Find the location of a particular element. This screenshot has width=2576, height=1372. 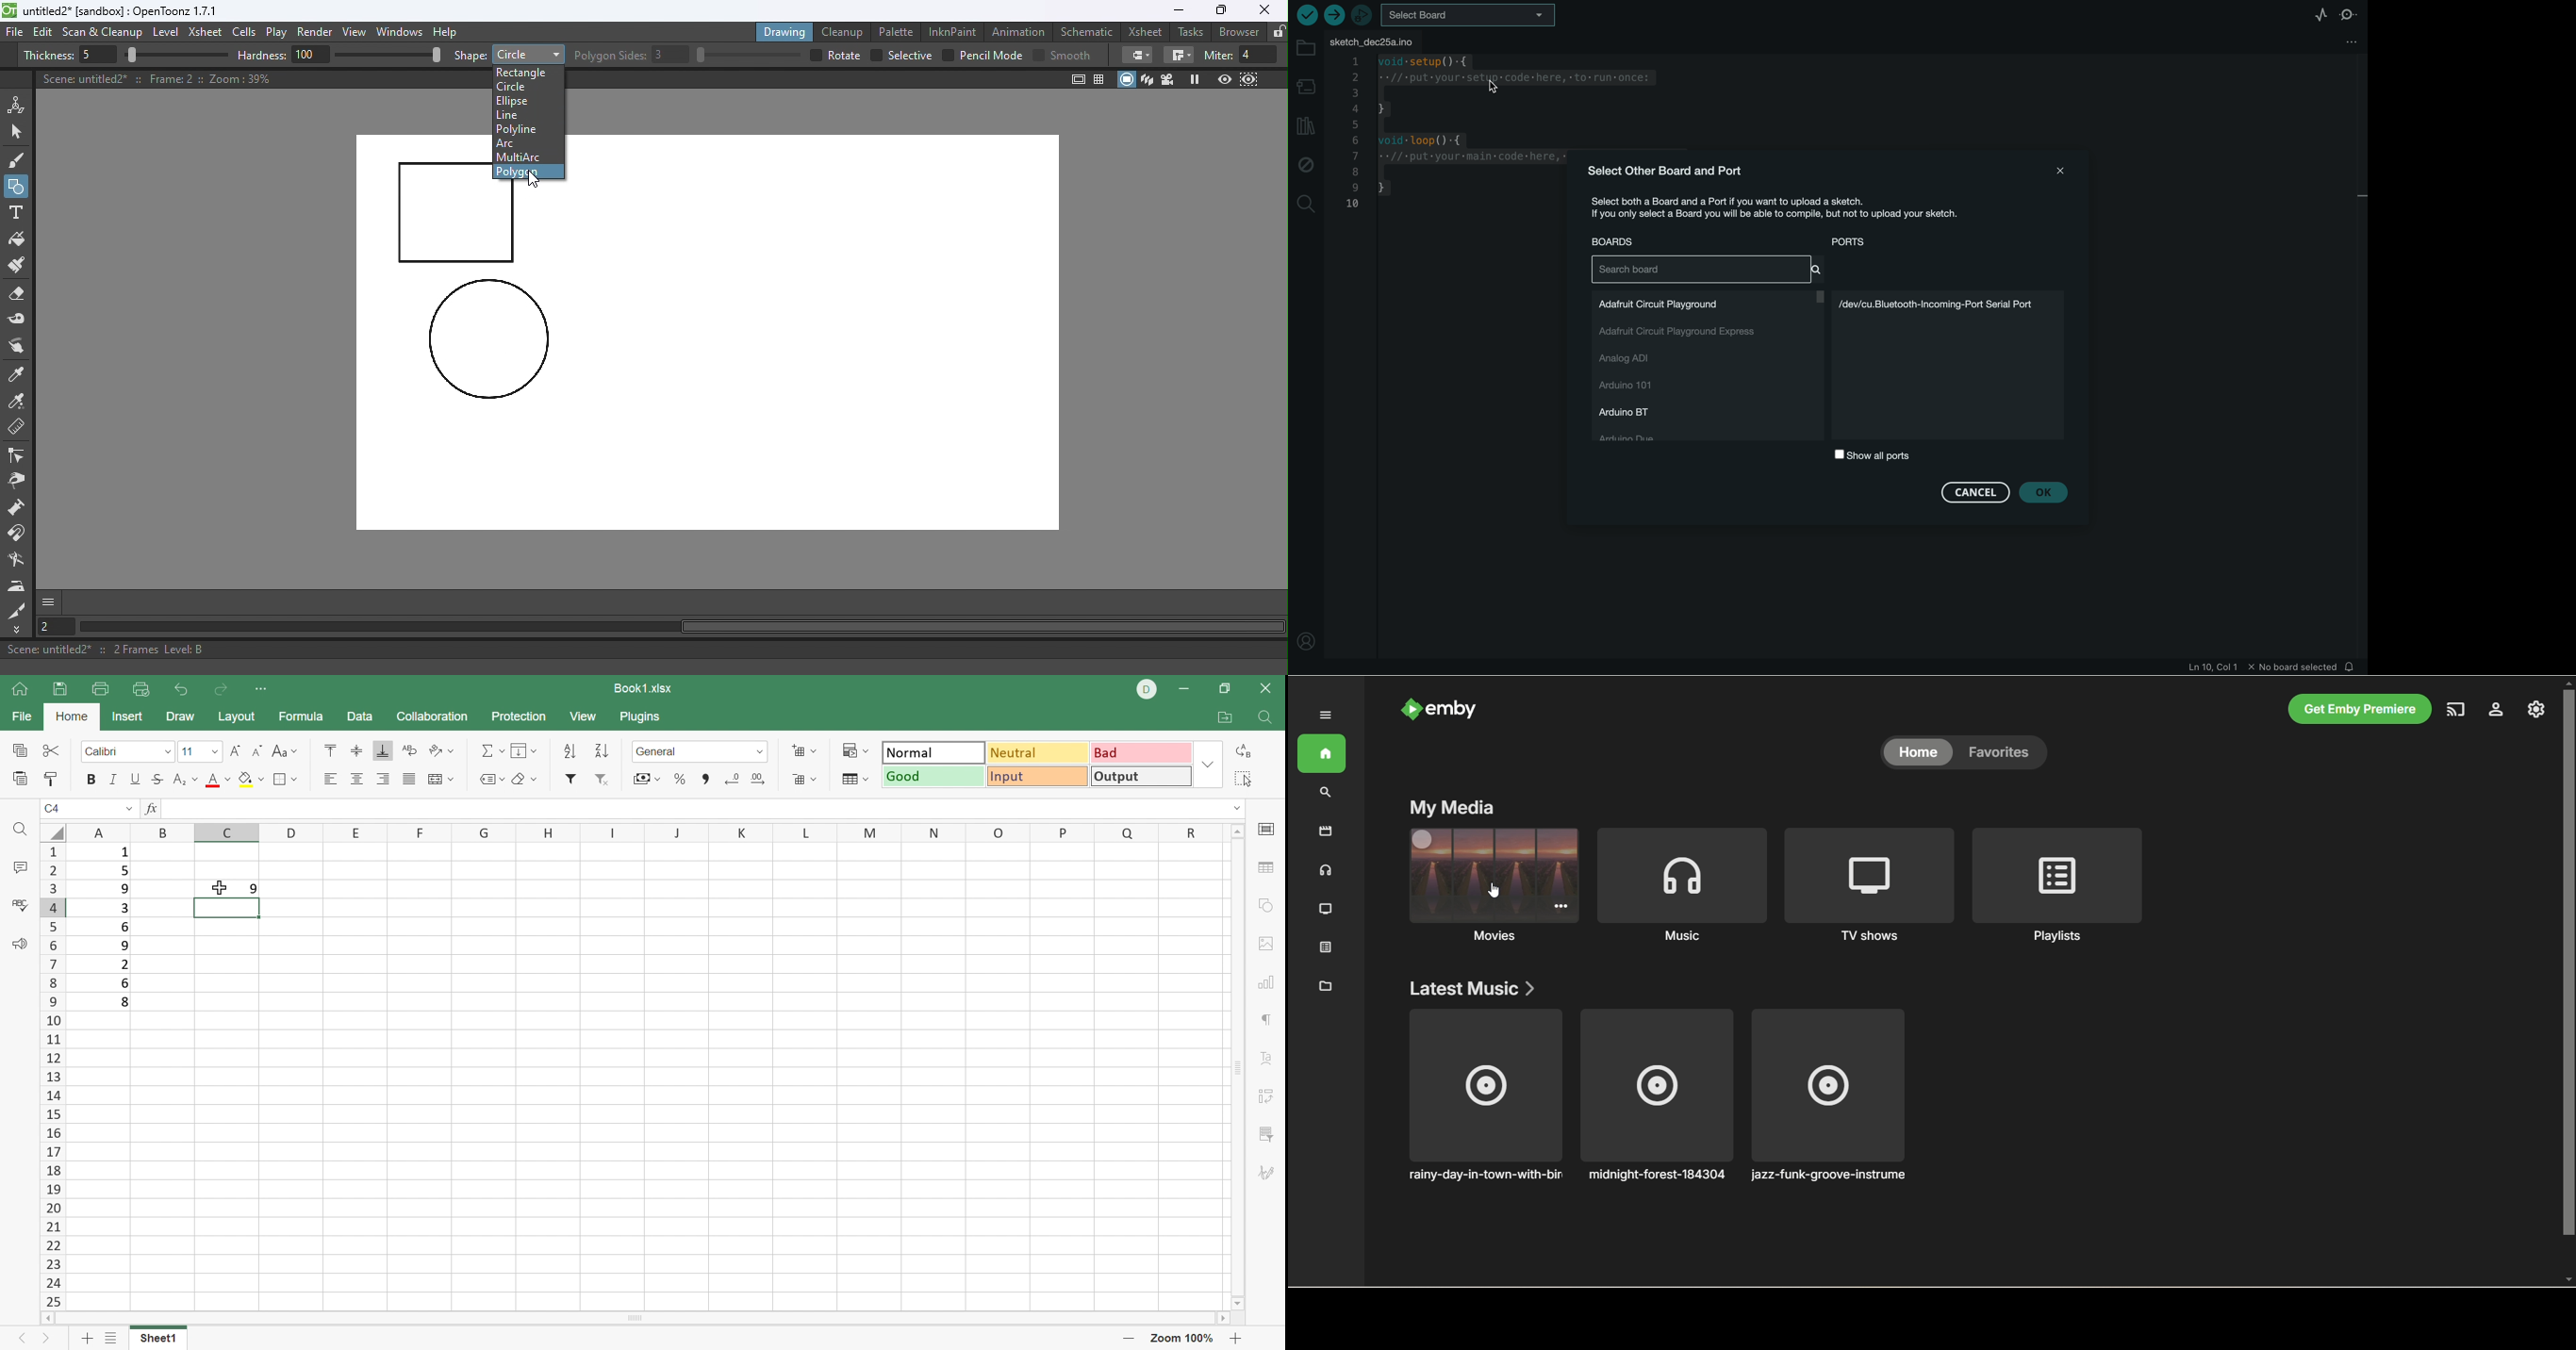

Fill is located at coordinates (525, 749).